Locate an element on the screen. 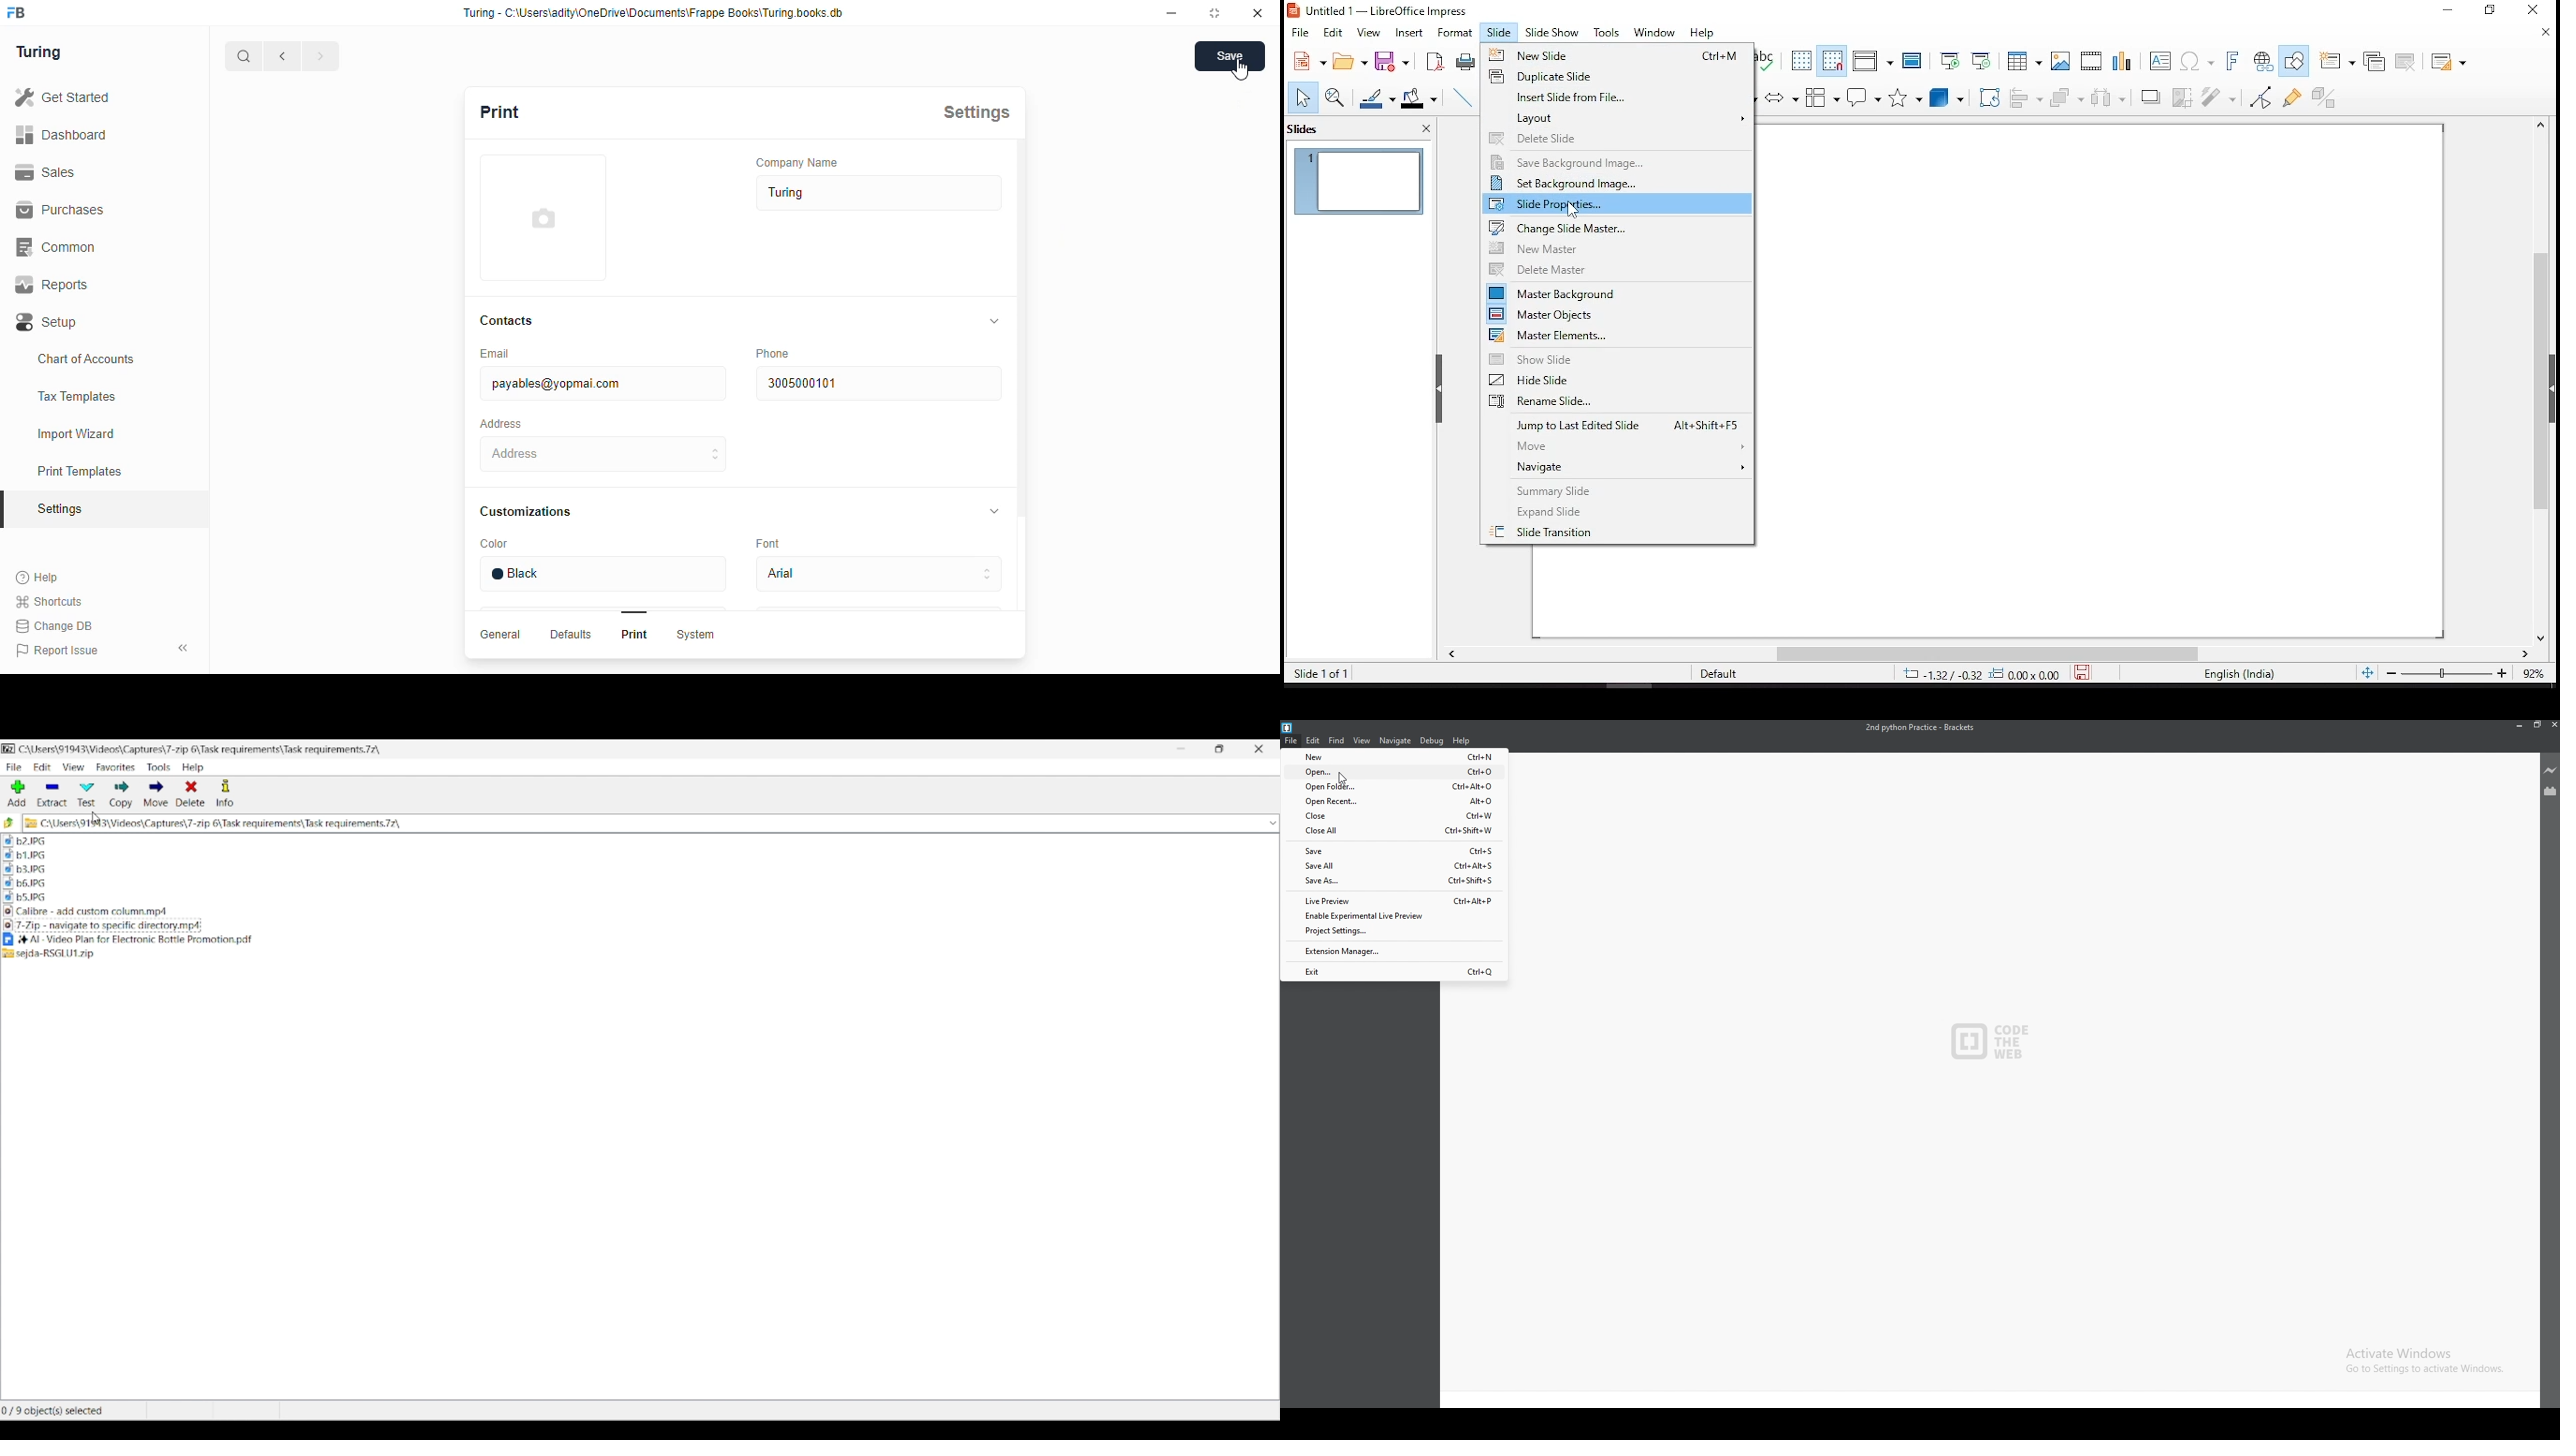 This screenshot has height=1456, width=2576. Email is located at coordinates (508, 354).